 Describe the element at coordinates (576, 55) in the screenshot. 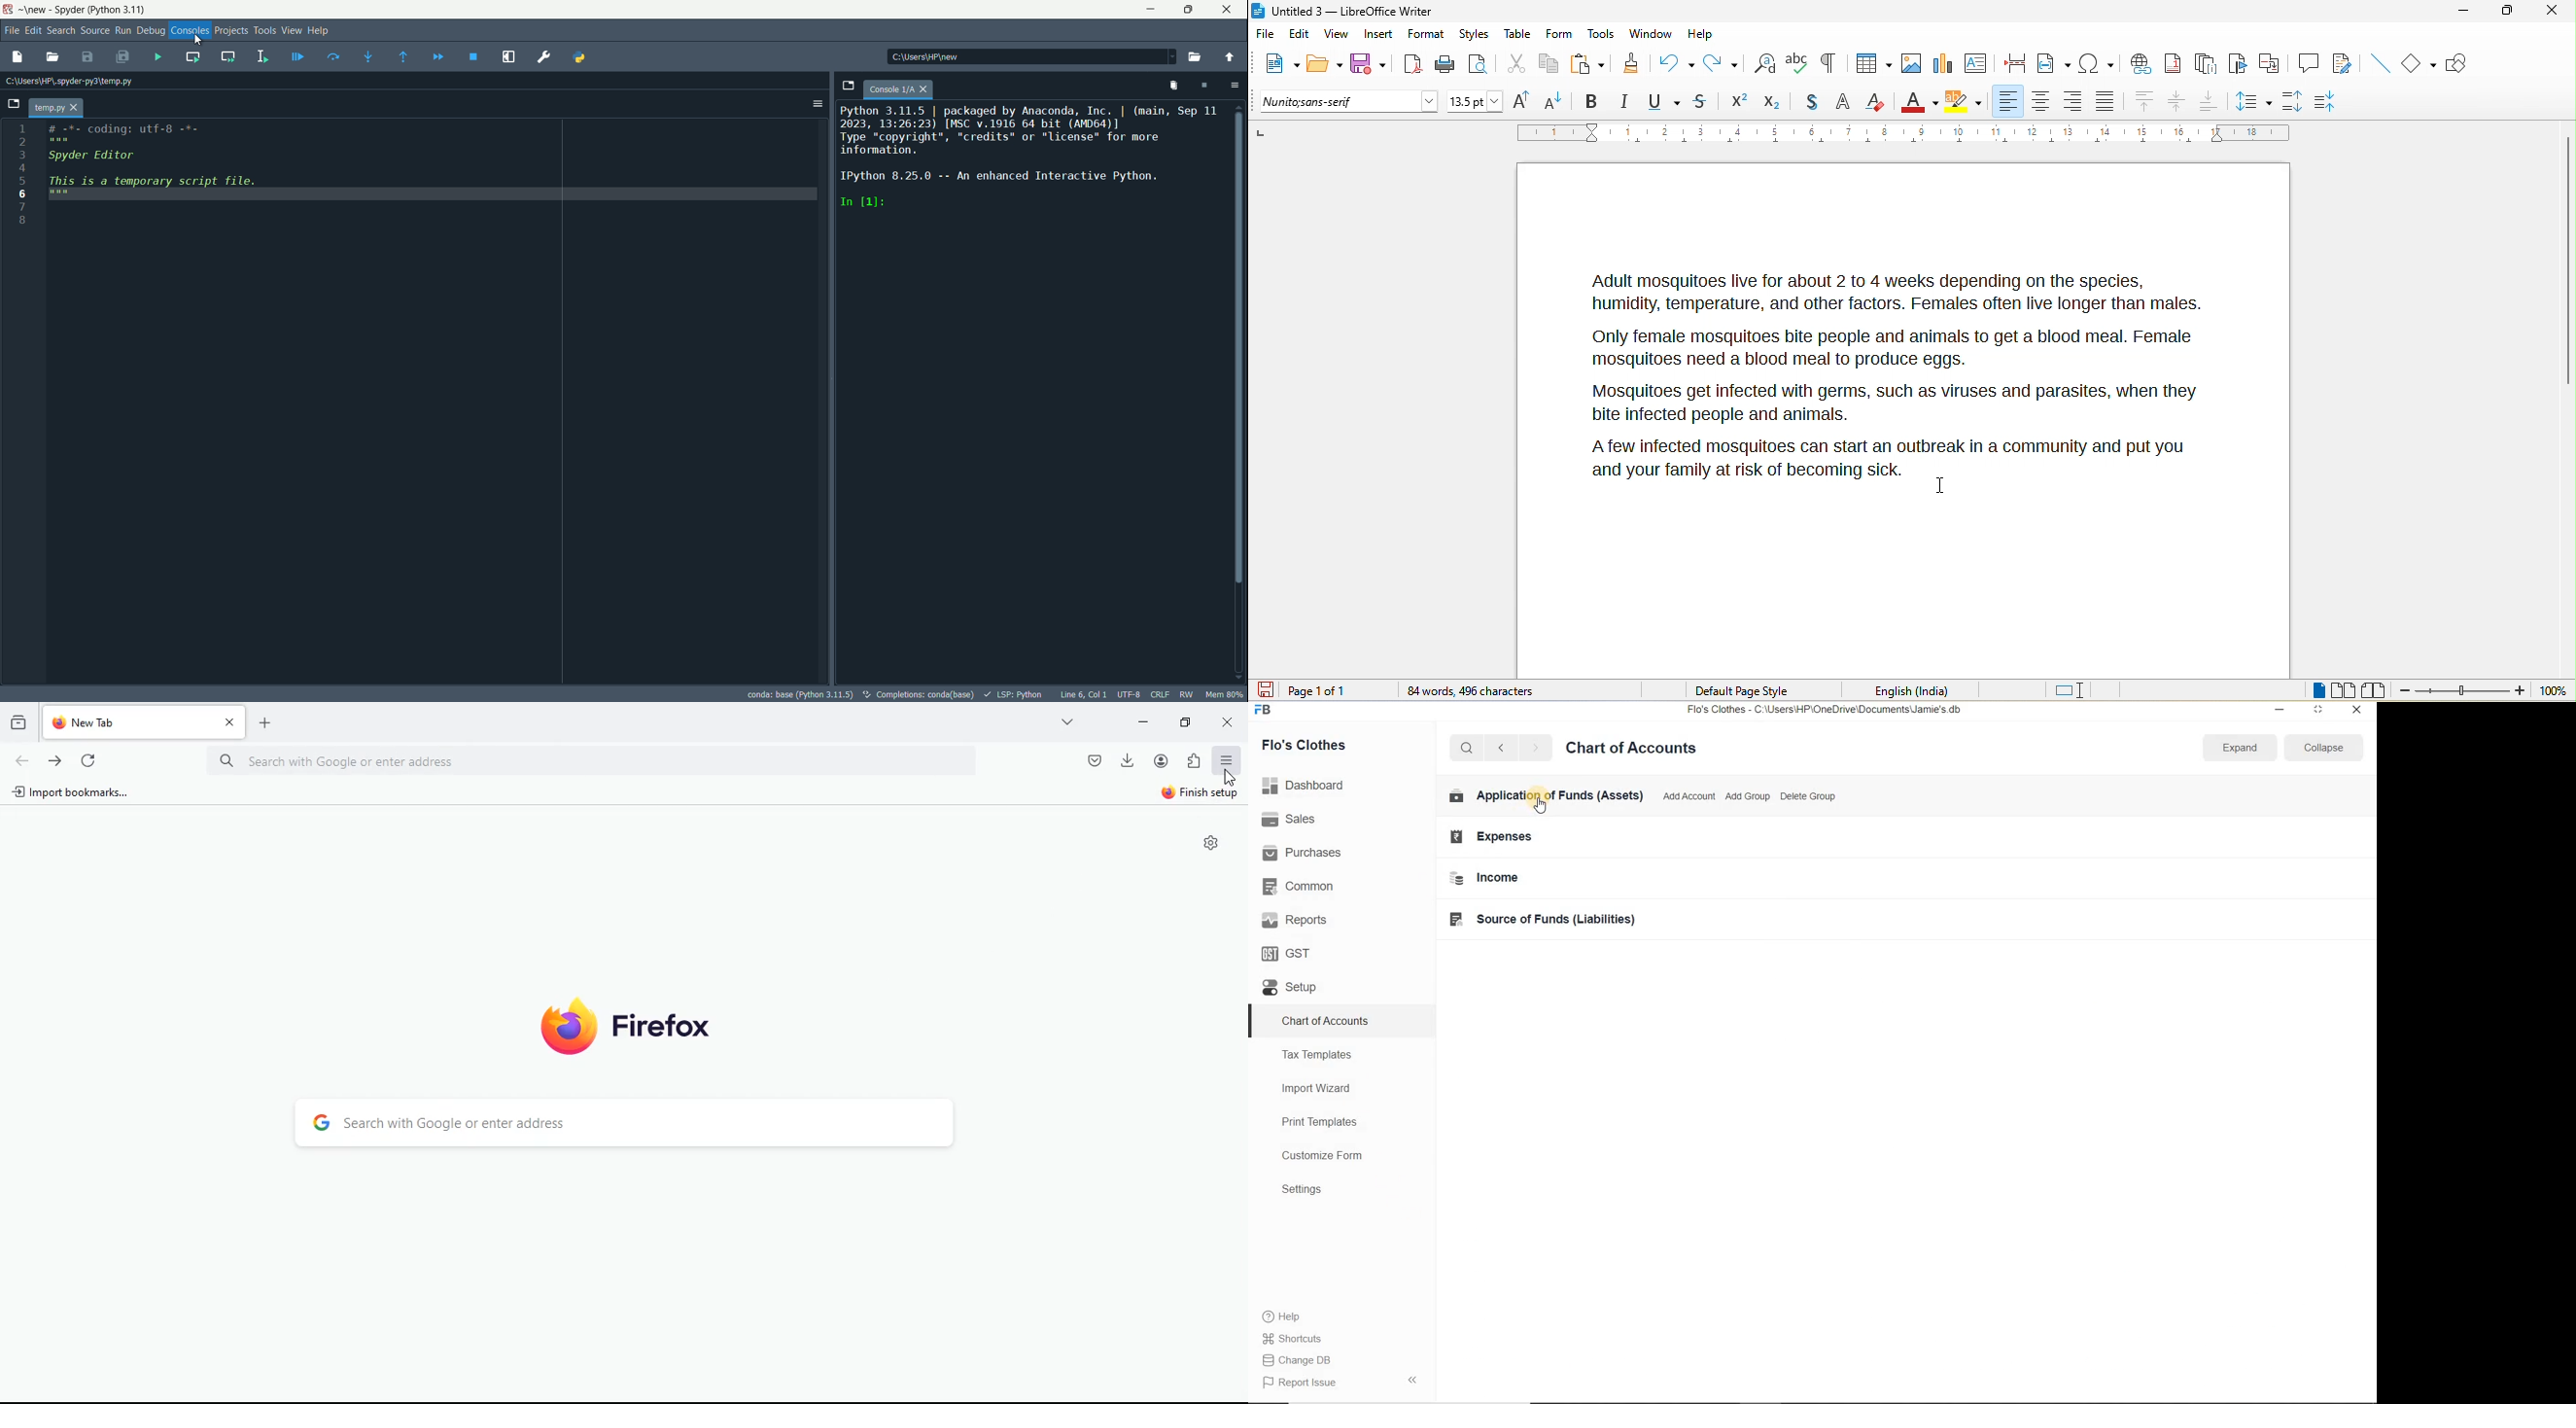

I see `PYTHONPATH manager` at that location.